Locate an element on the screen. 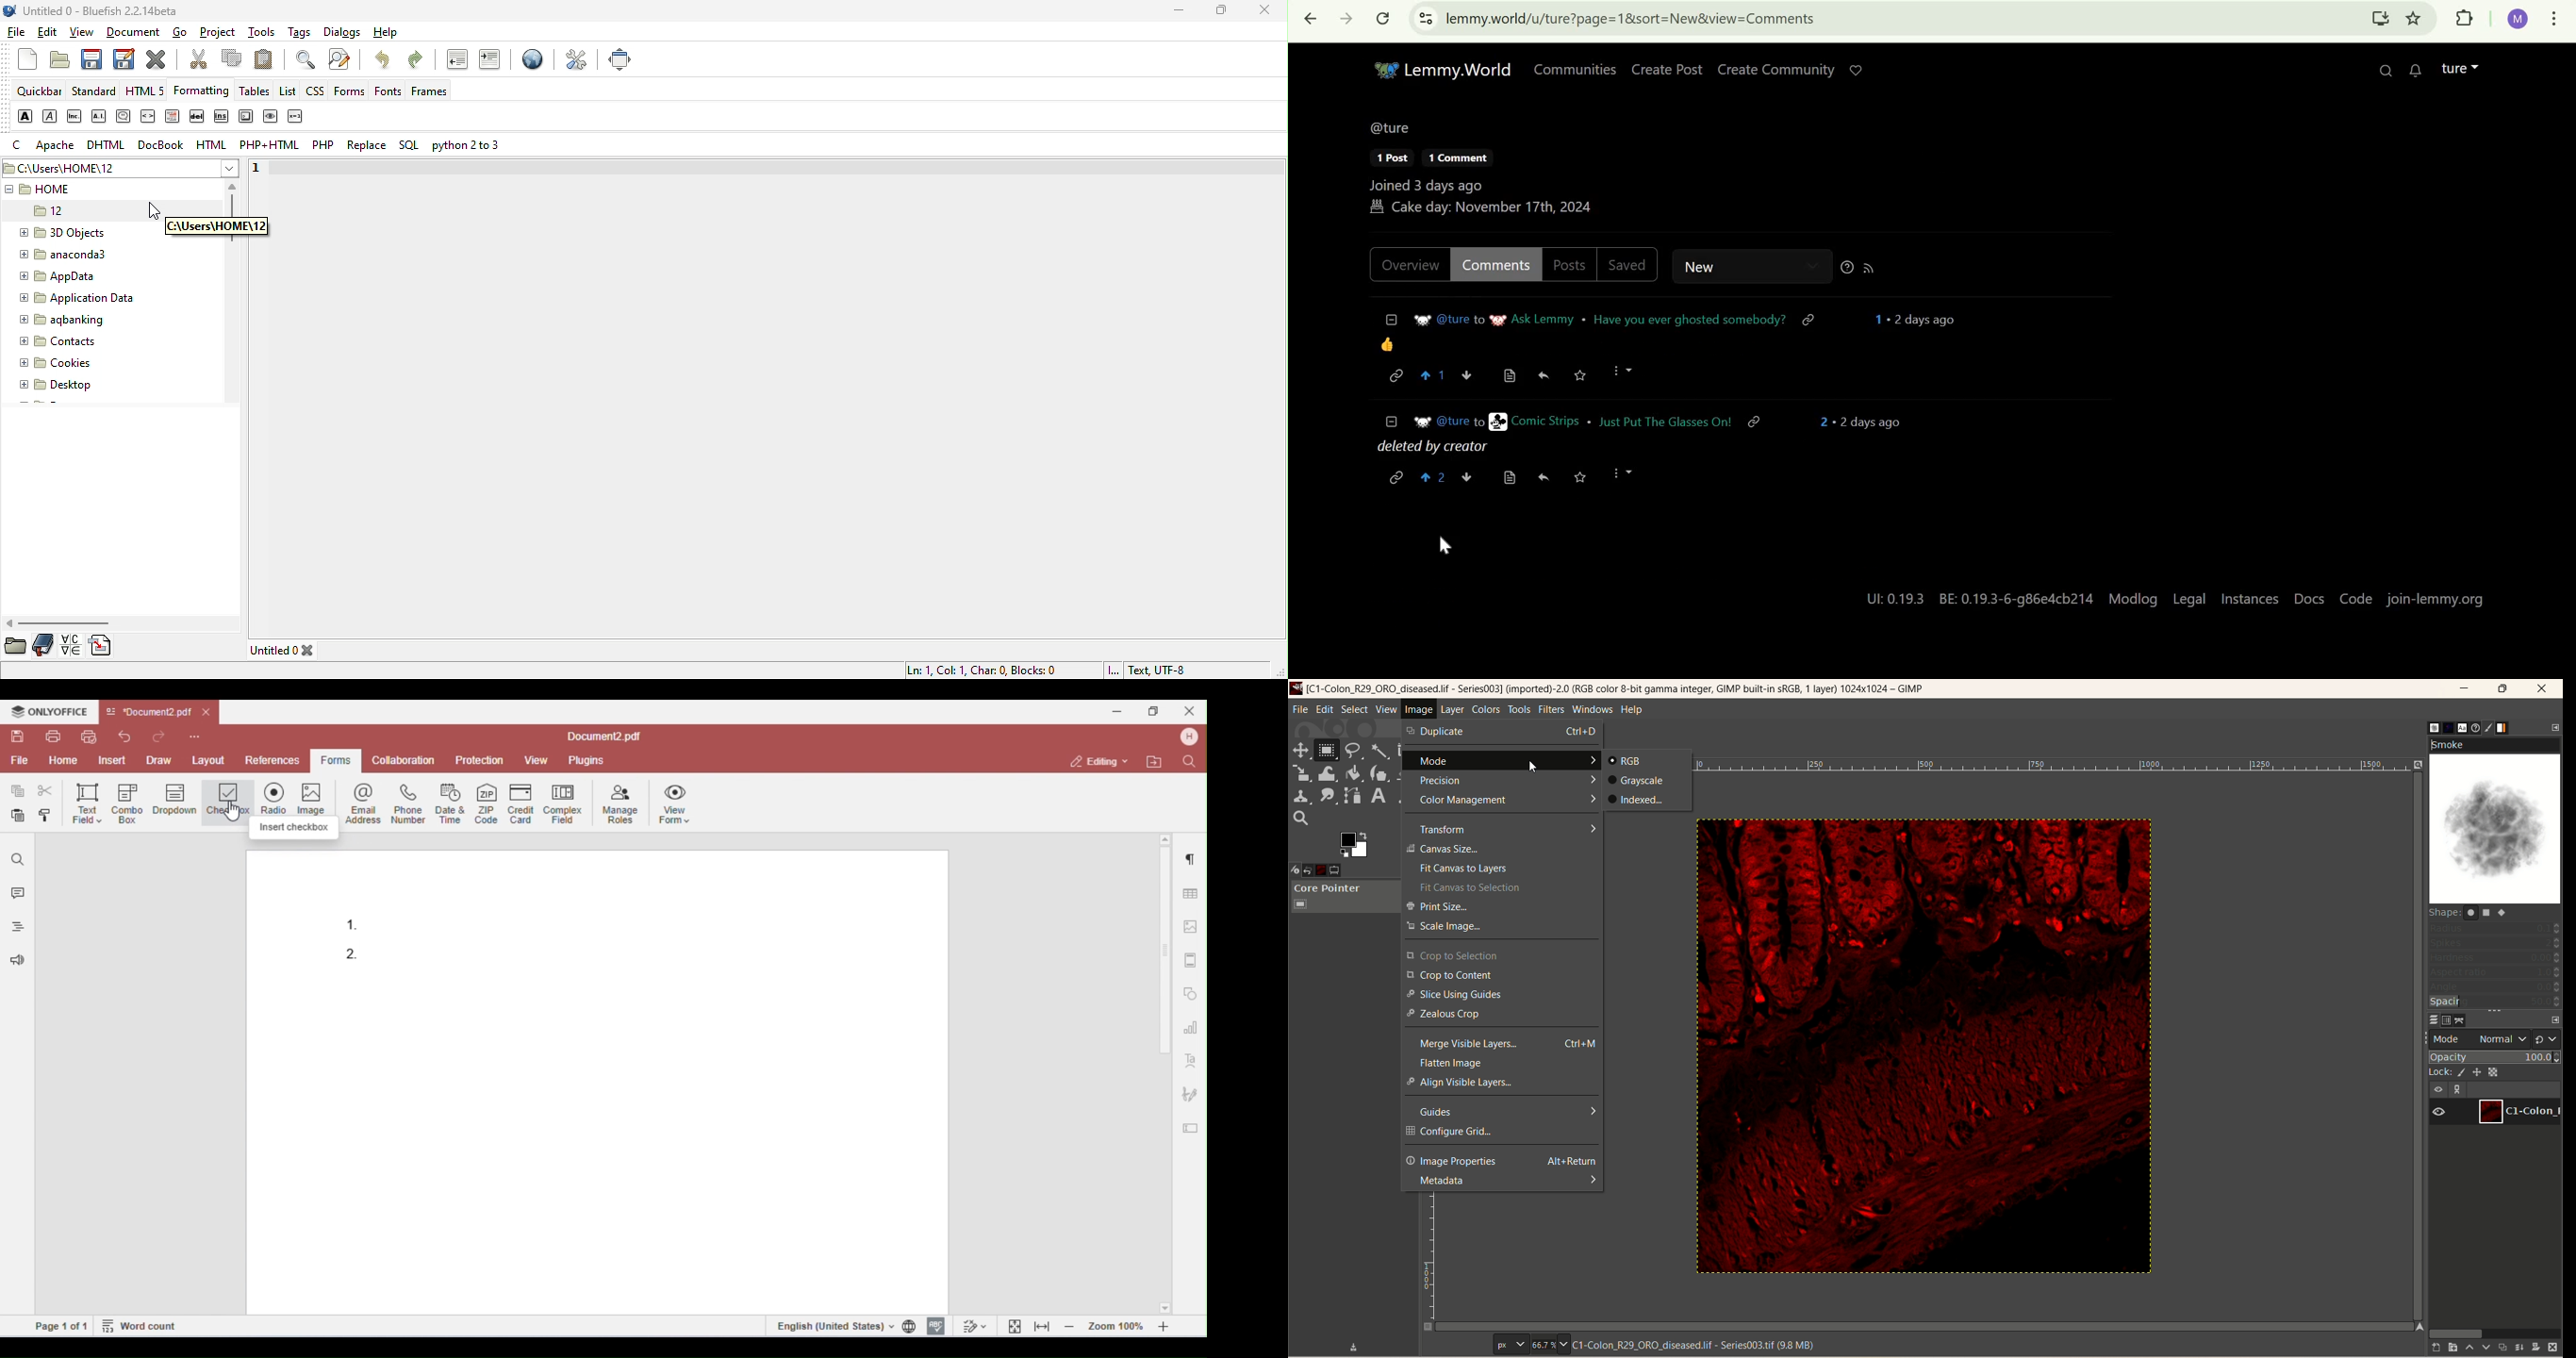 The width and height of the screenshot is (2576, 1372). duplicate is located at coordinates (1503, 731).